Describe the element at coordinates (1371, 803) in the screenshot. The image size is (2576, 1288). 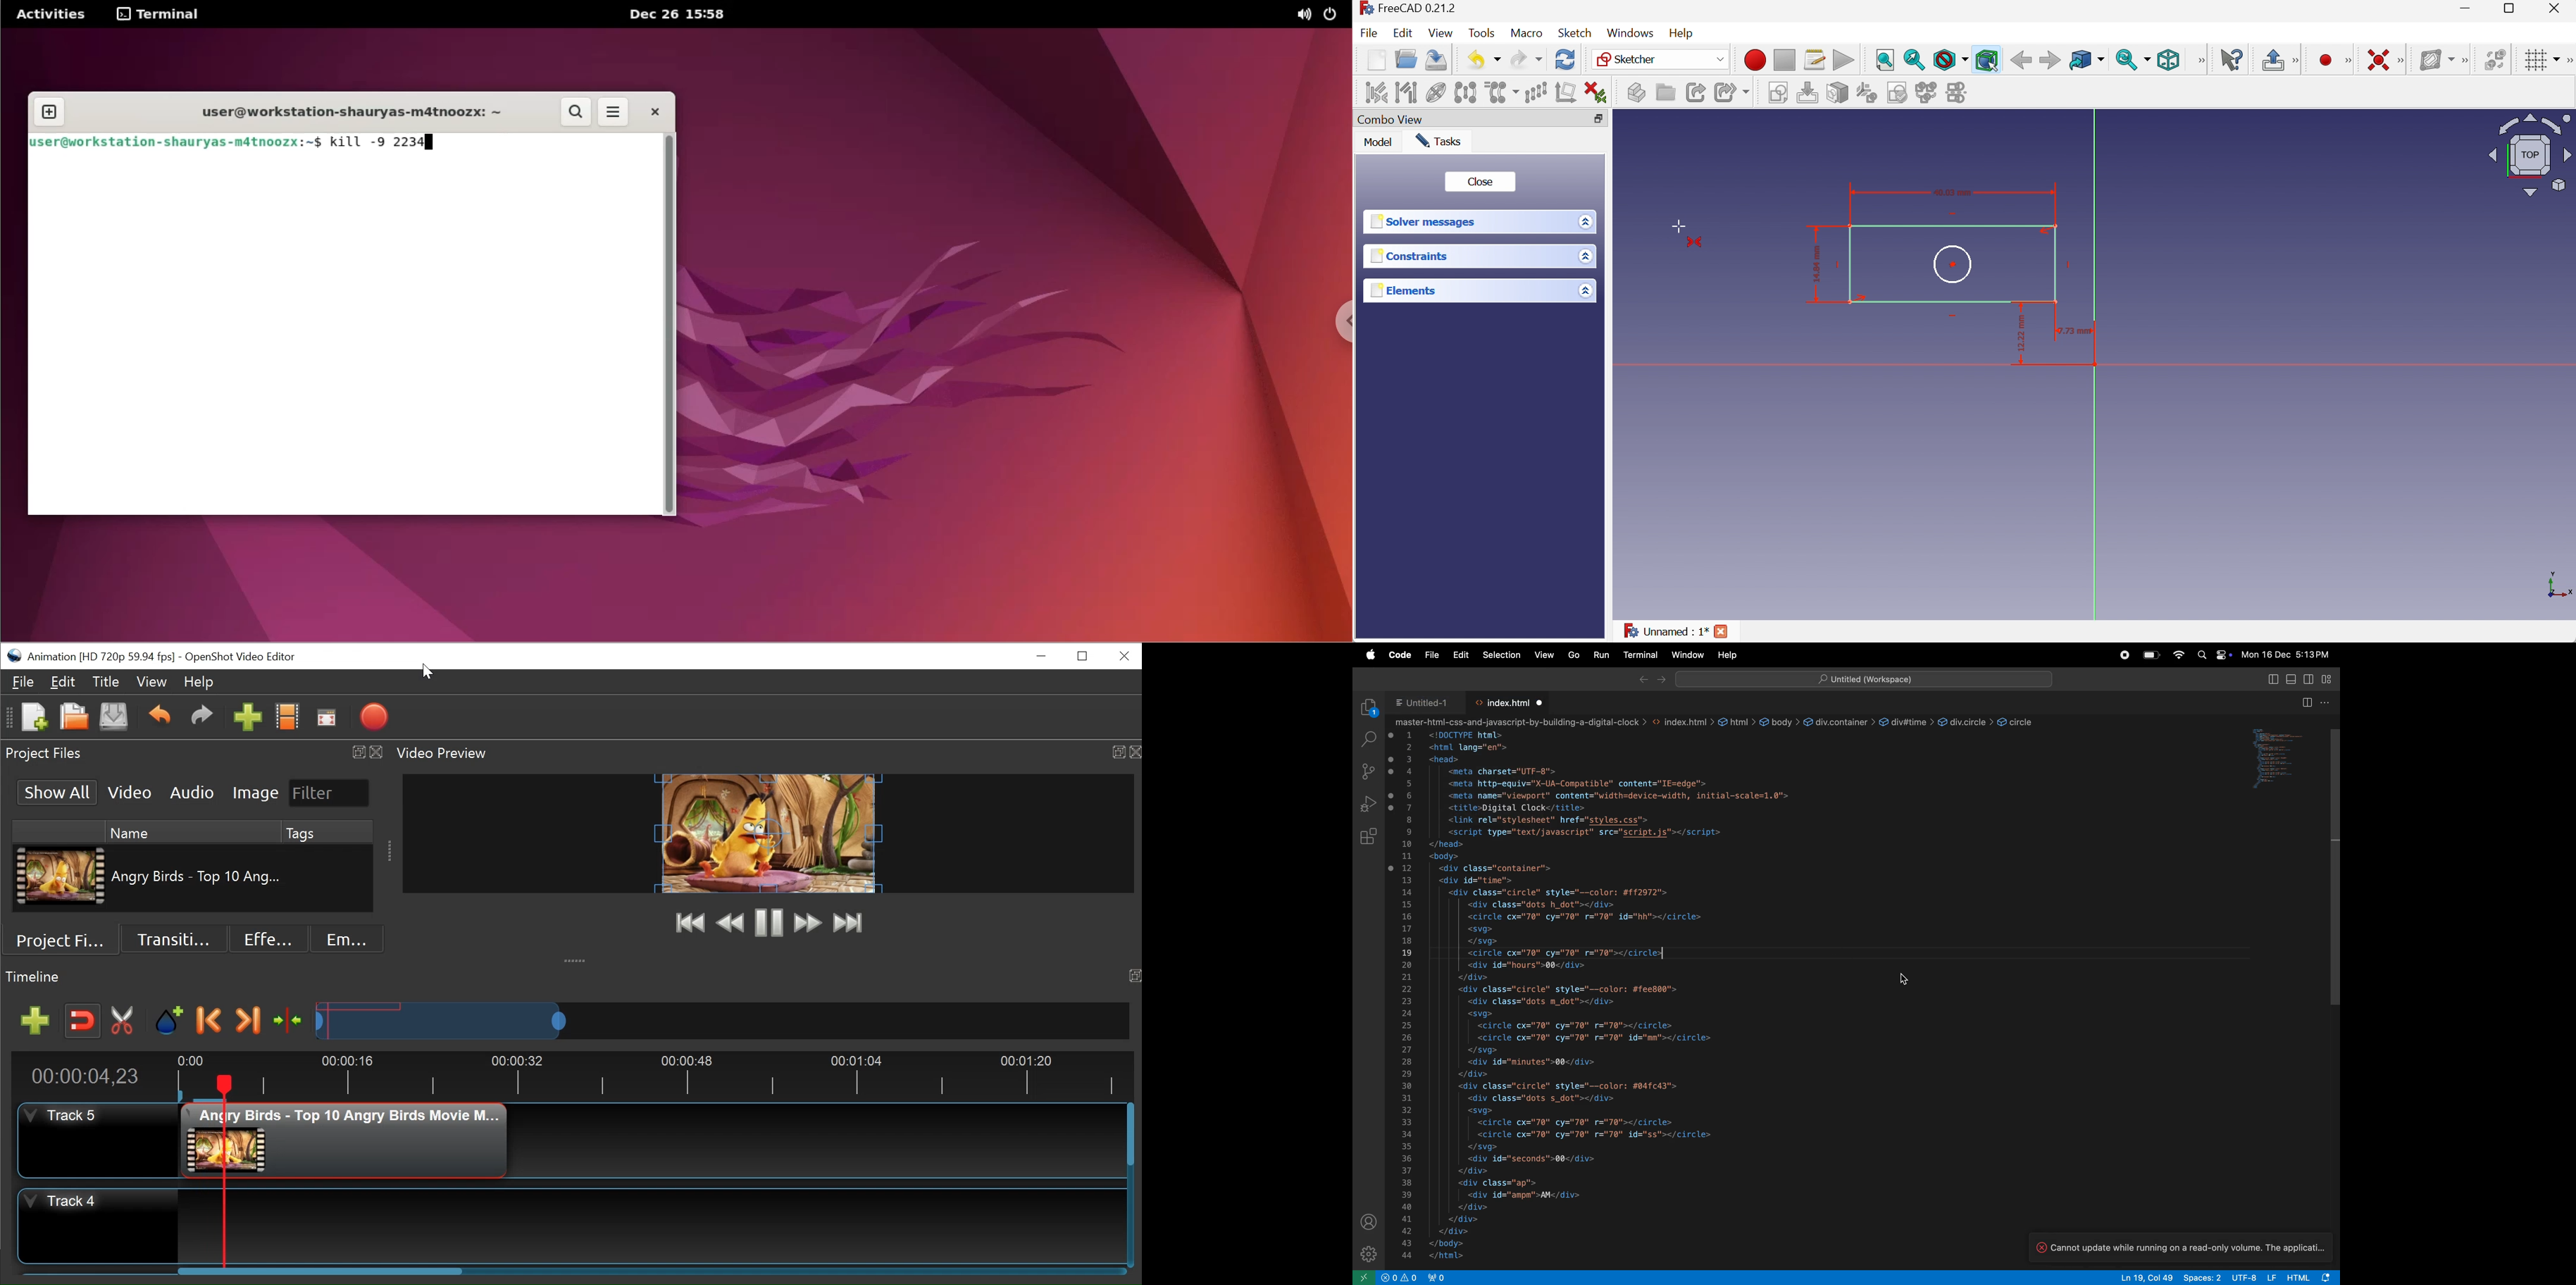
I see `run and debug` at that location.